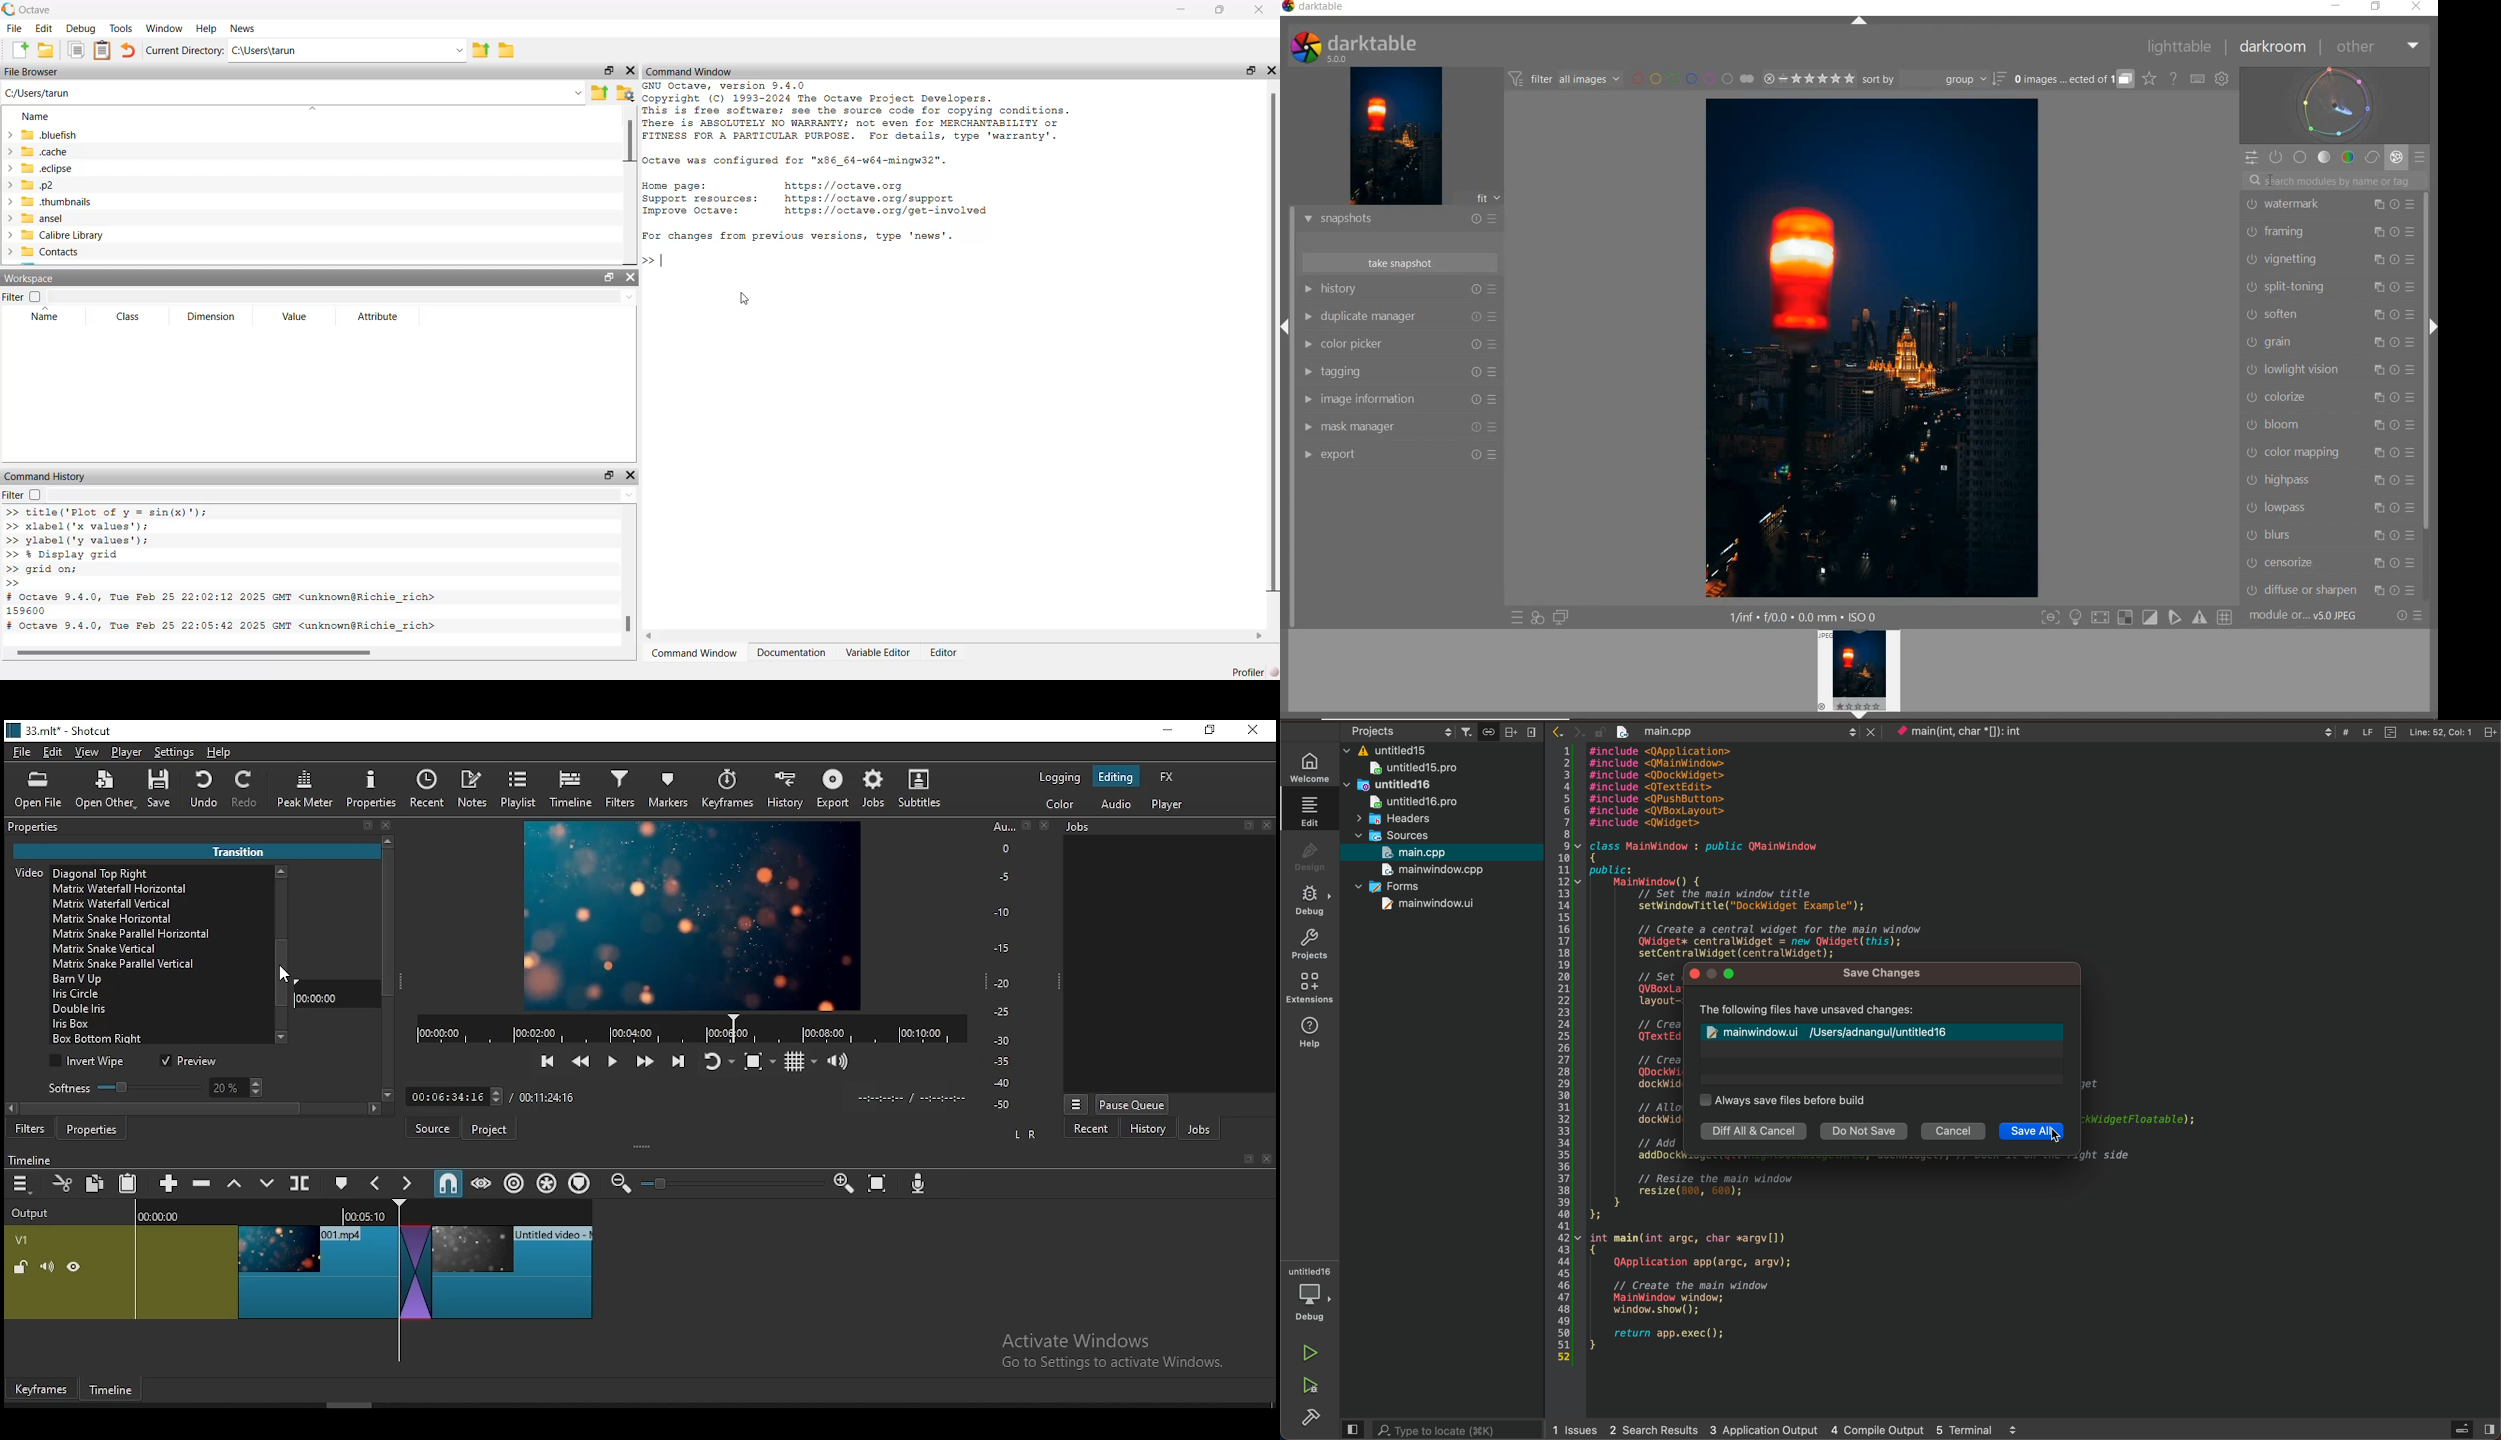  I want to click on Preset and reset, so click(1495, 372).